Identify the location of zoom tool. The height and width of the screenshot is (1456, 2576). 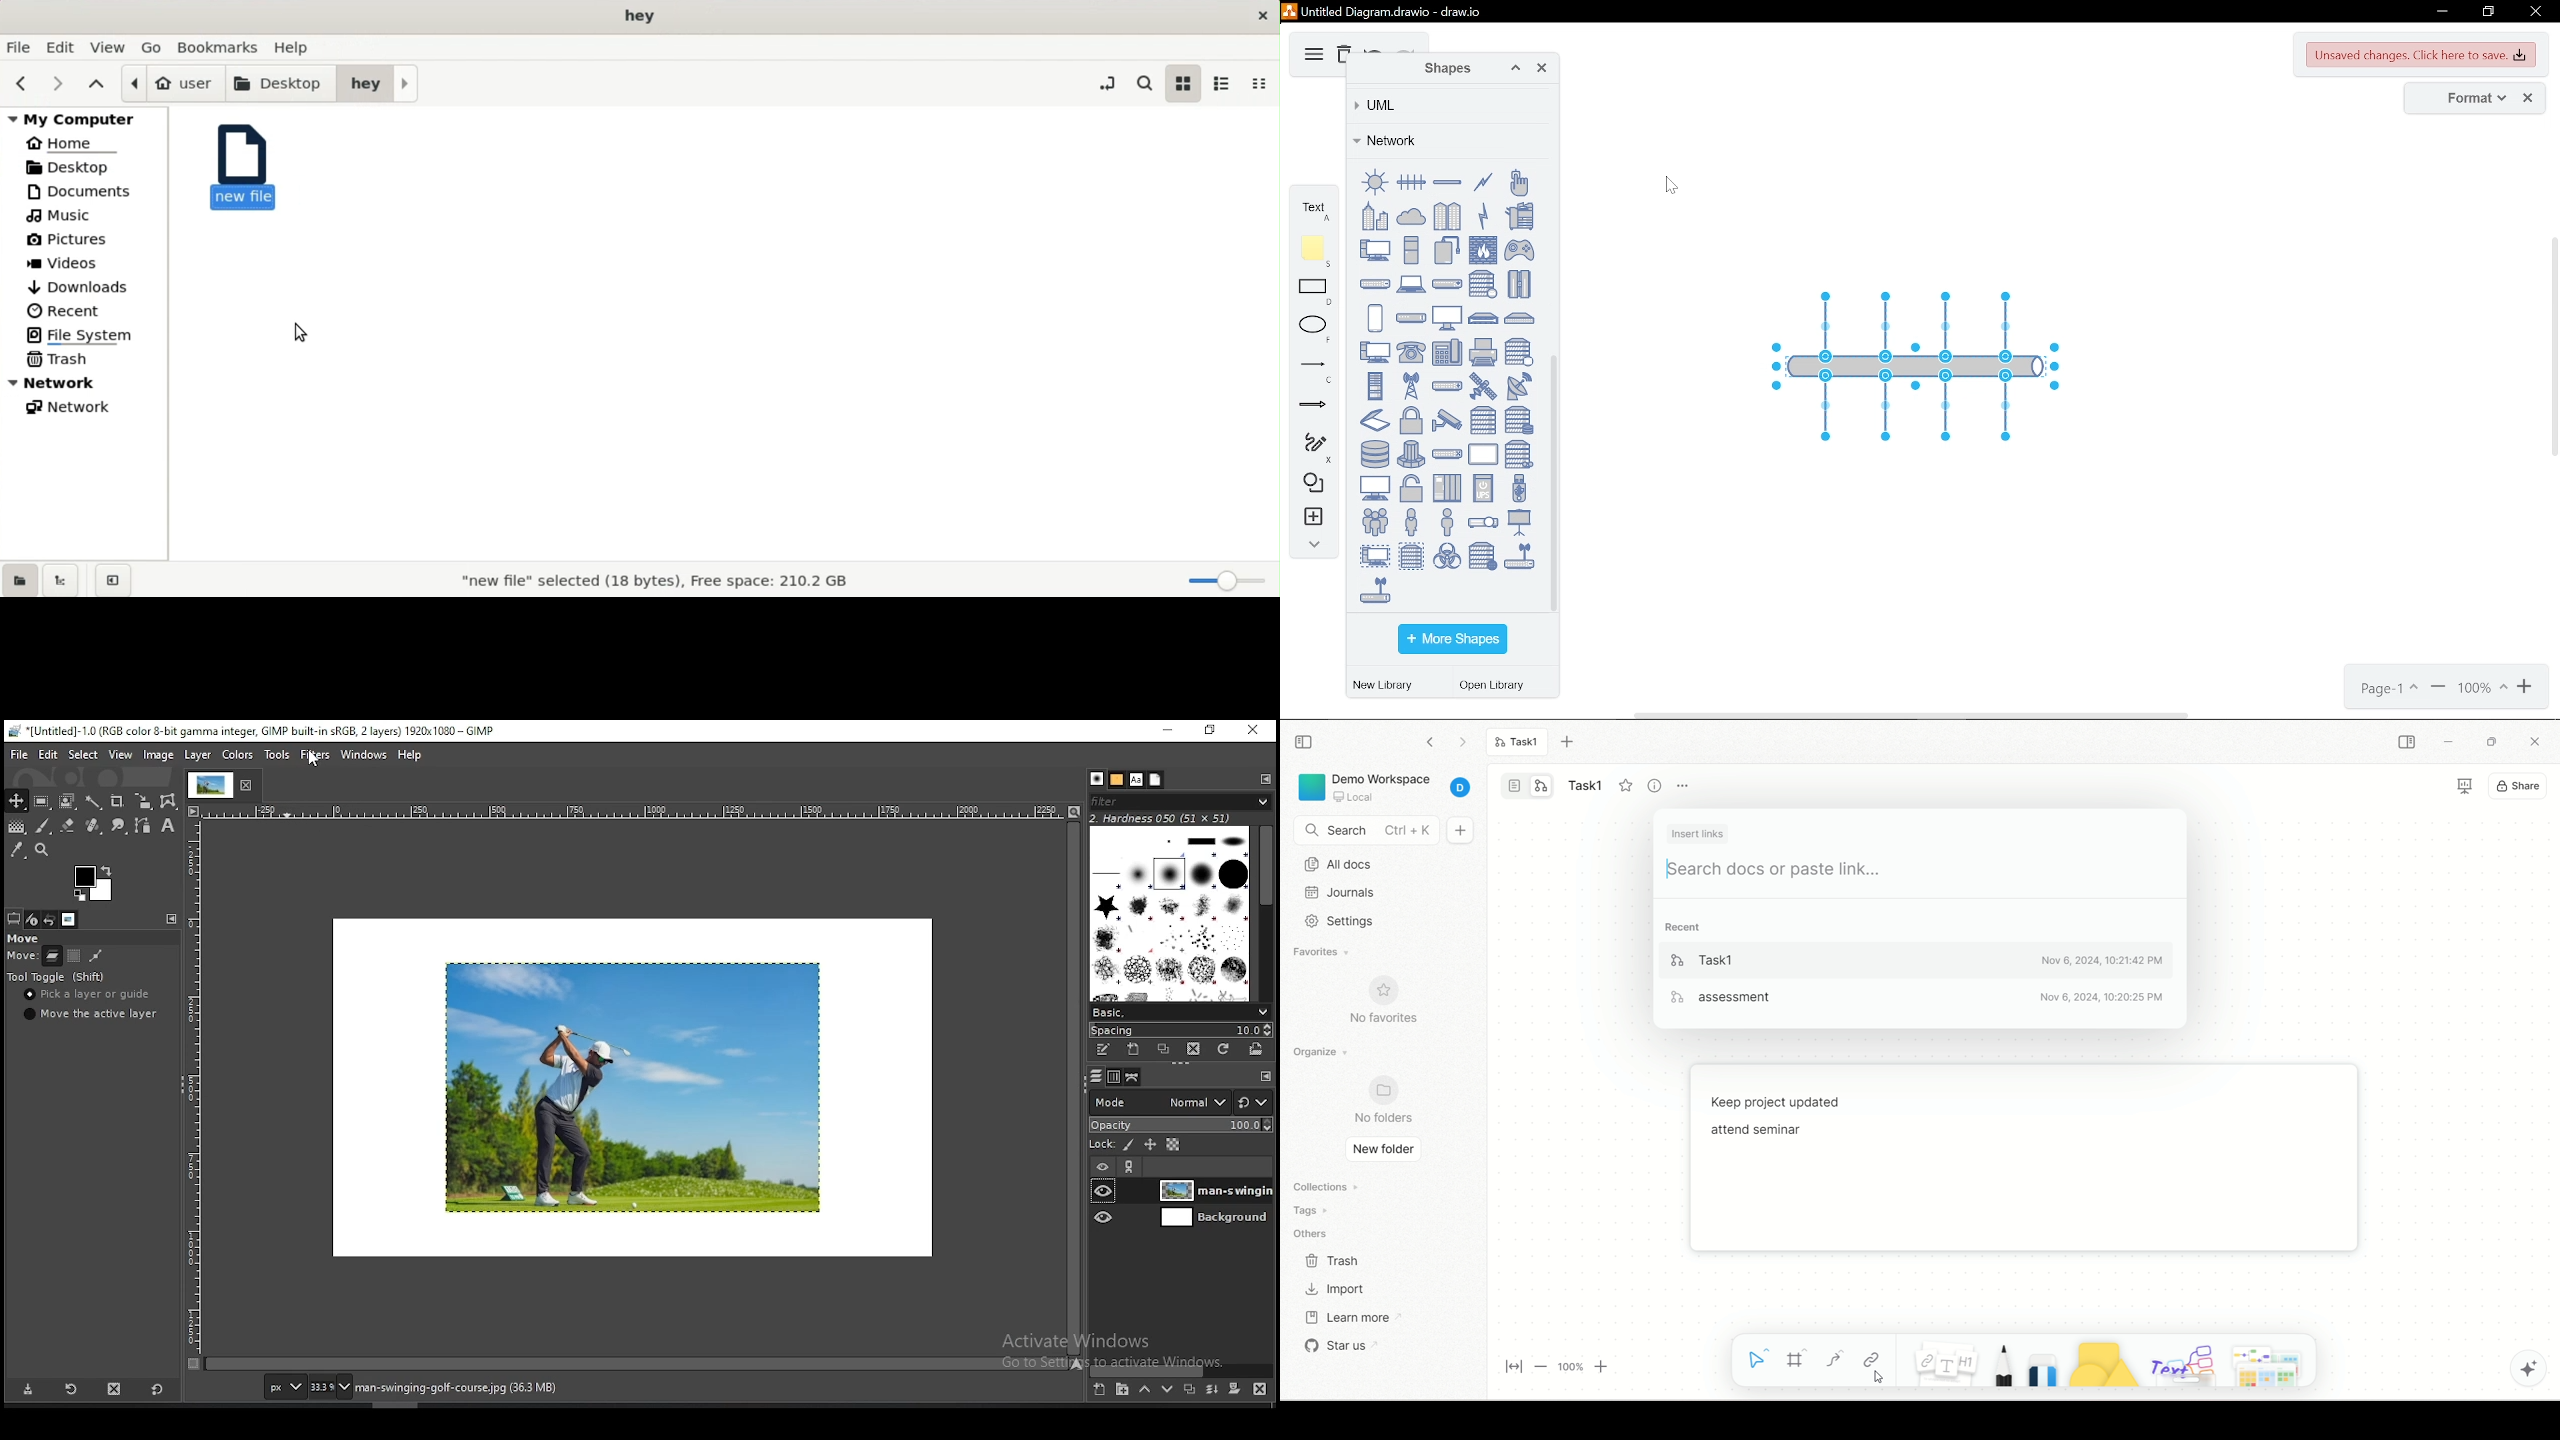
(41, 849).